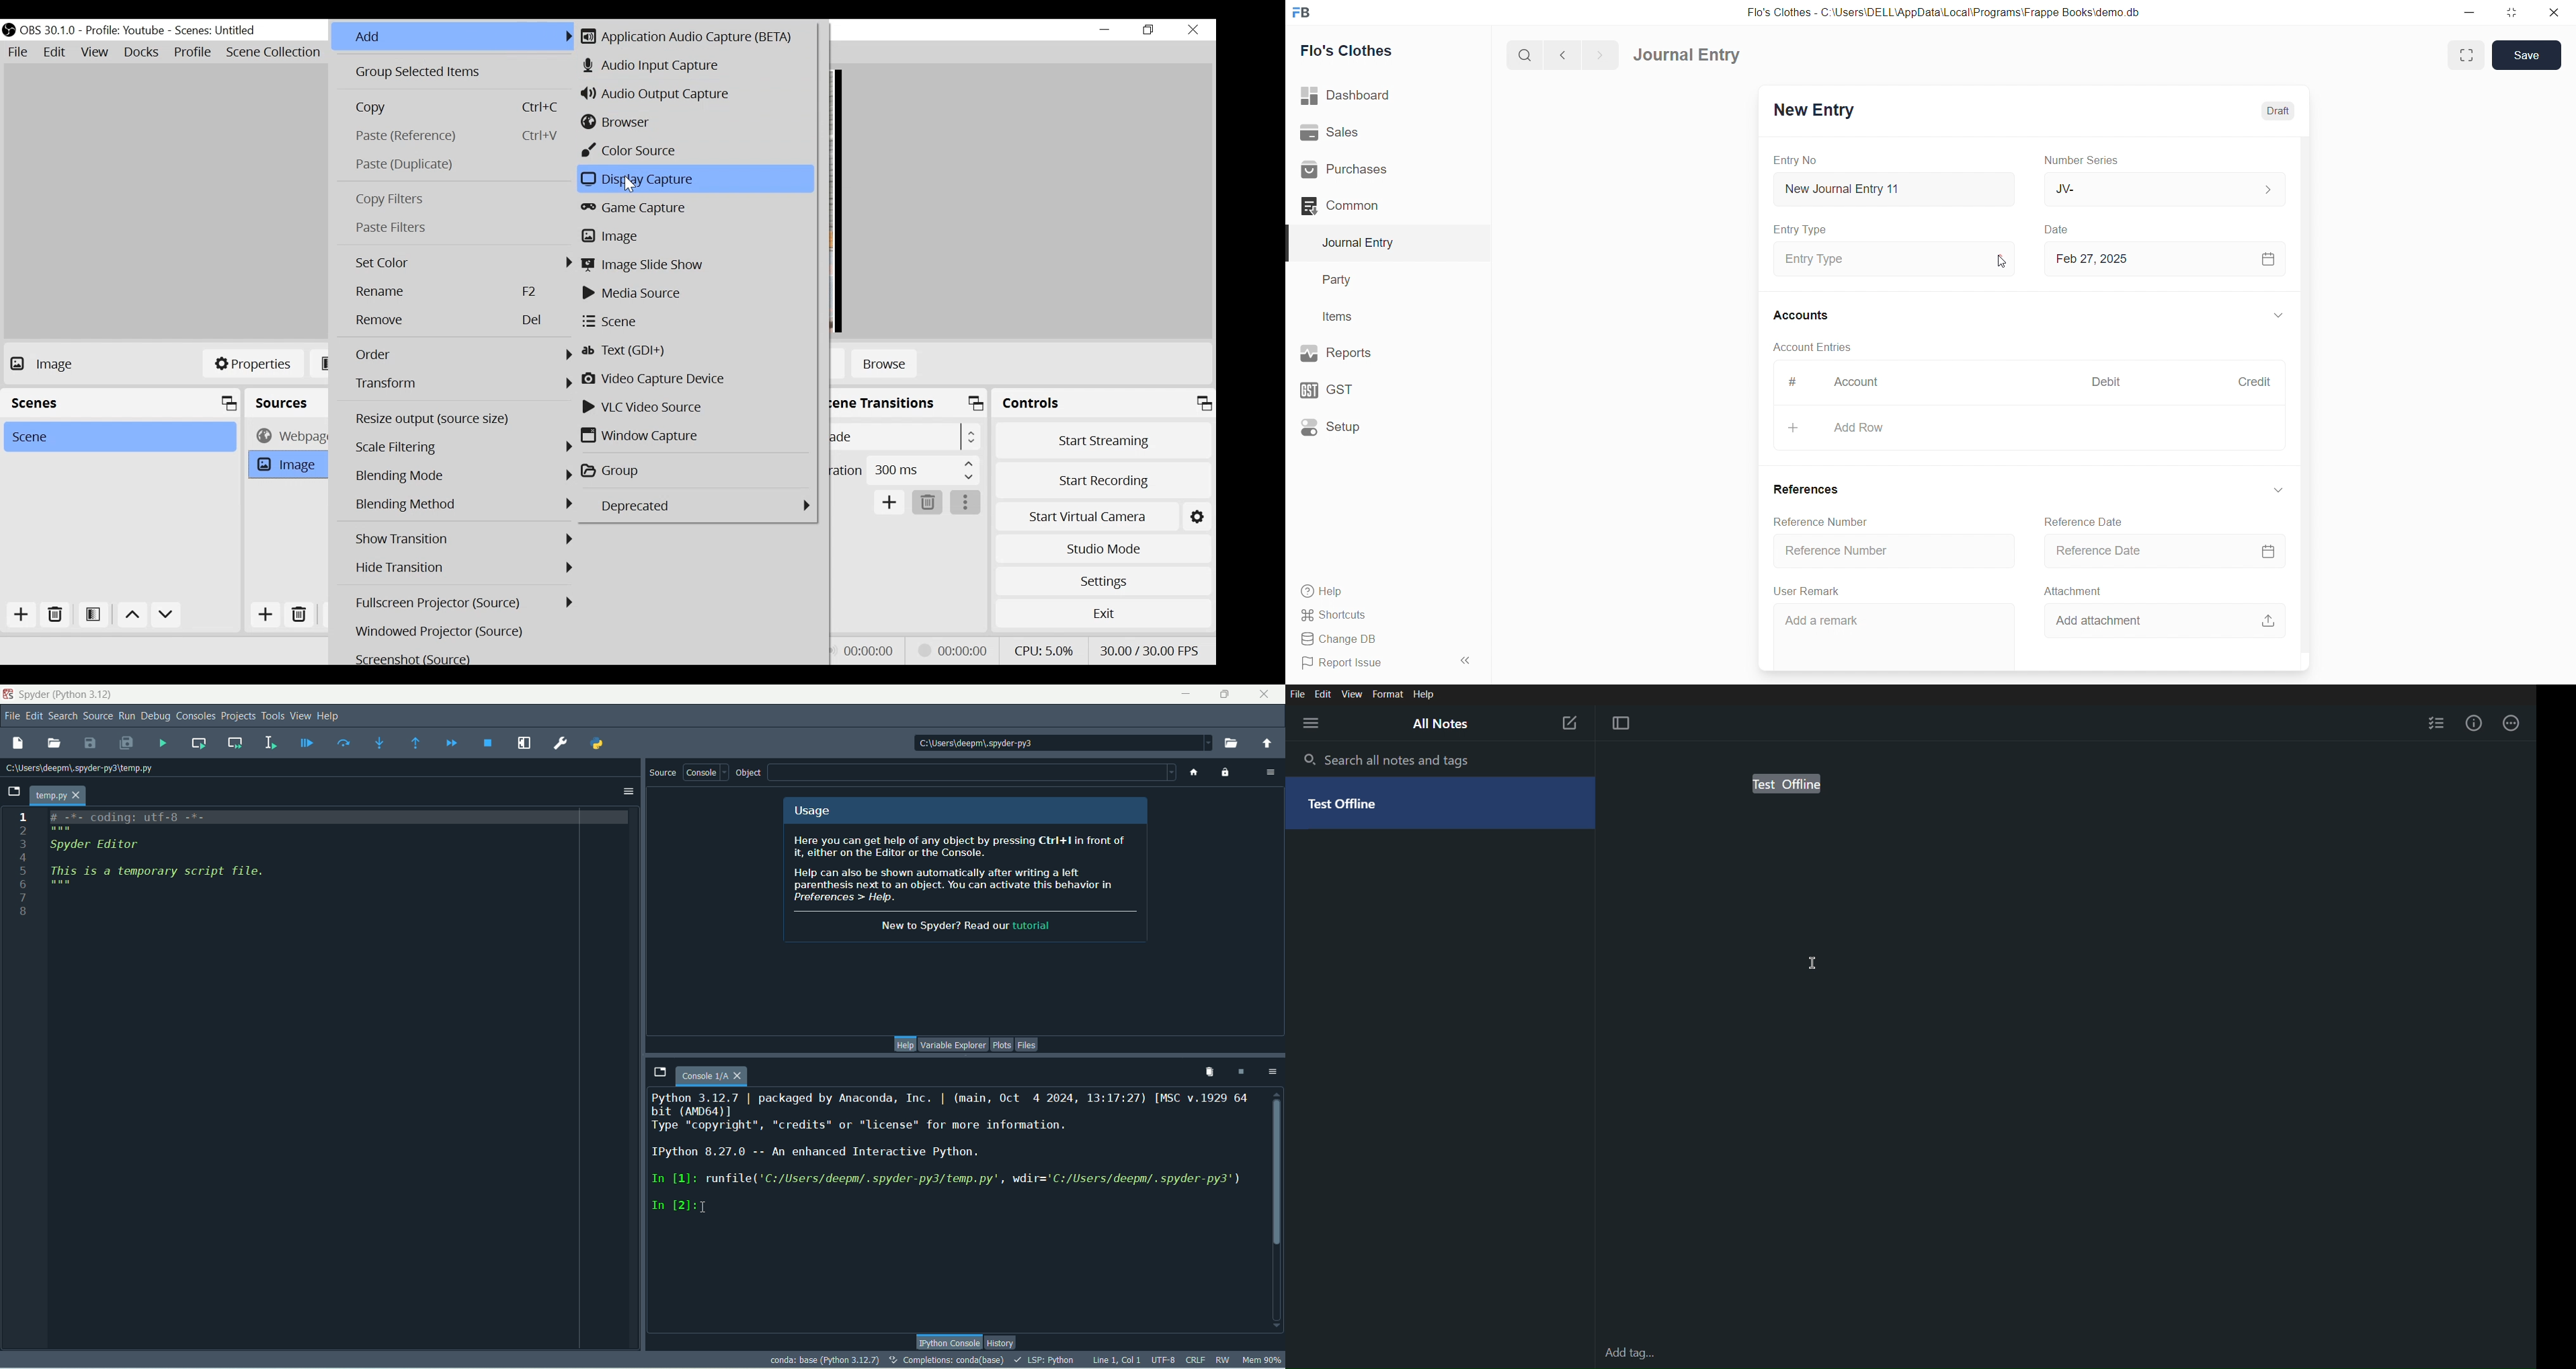  Describe the element at coordinates (2072, 590) in the screenshot. I see `Attachment` at that location.